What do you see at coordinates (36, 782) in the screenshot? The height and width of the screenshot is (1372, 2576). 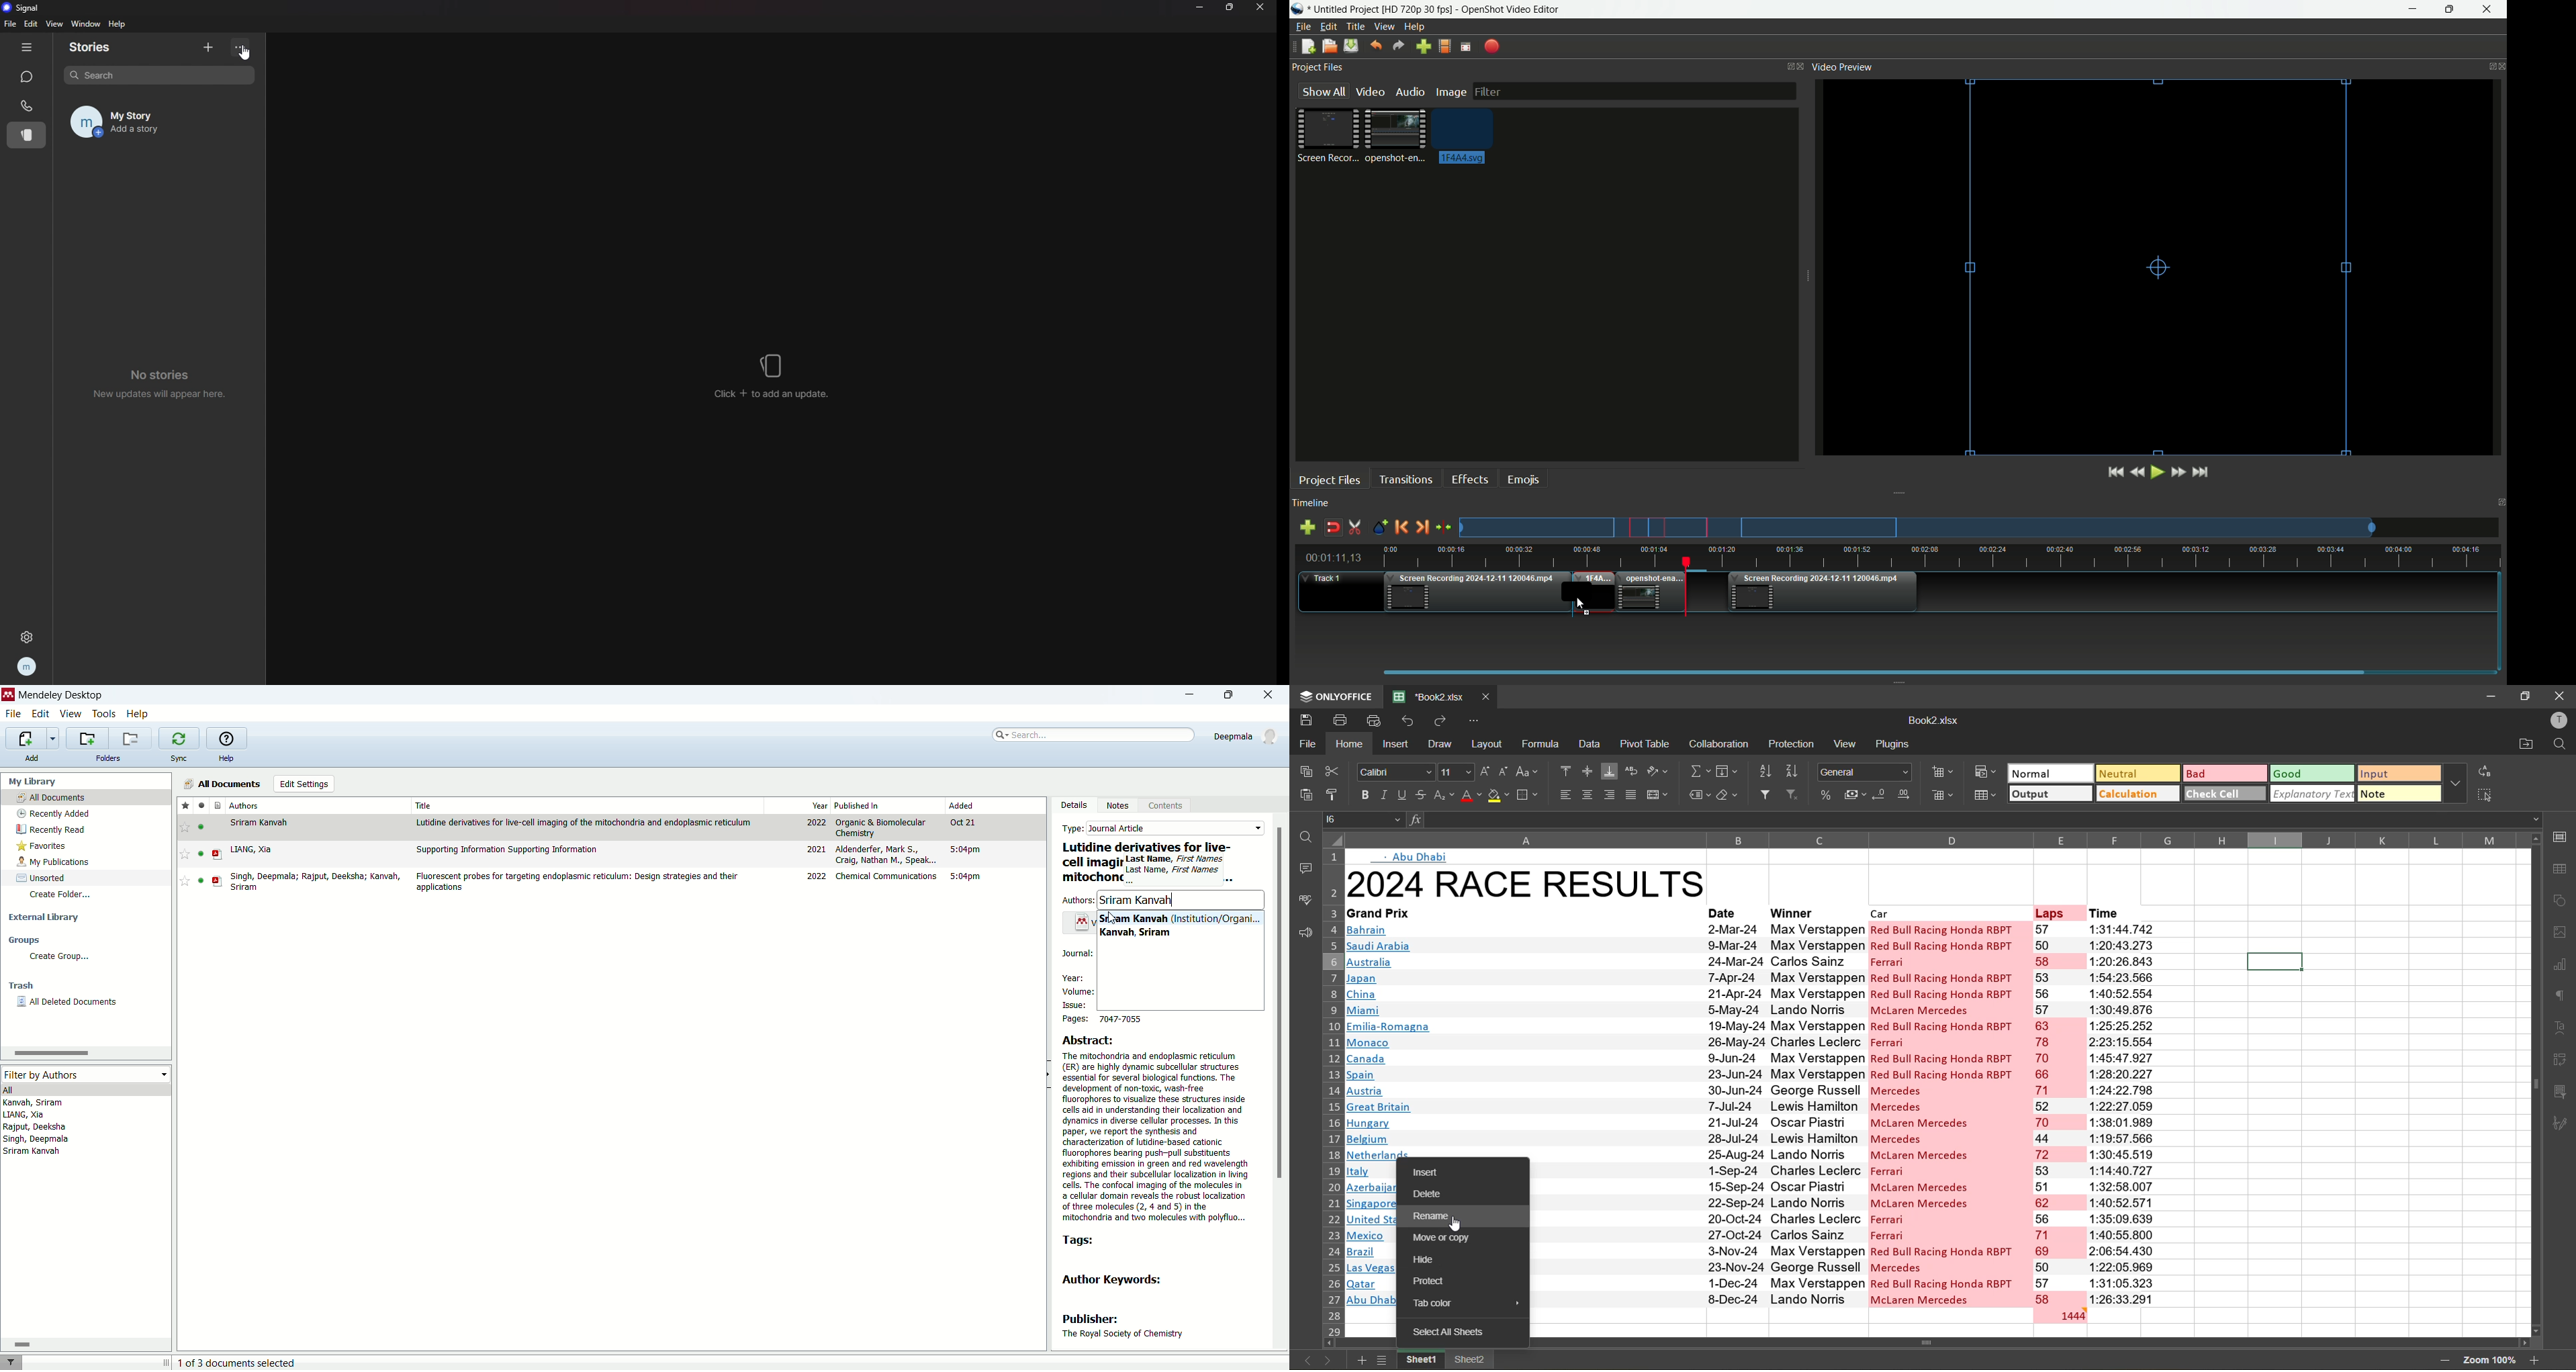 I see `my library` at bounding box center [36, 782].